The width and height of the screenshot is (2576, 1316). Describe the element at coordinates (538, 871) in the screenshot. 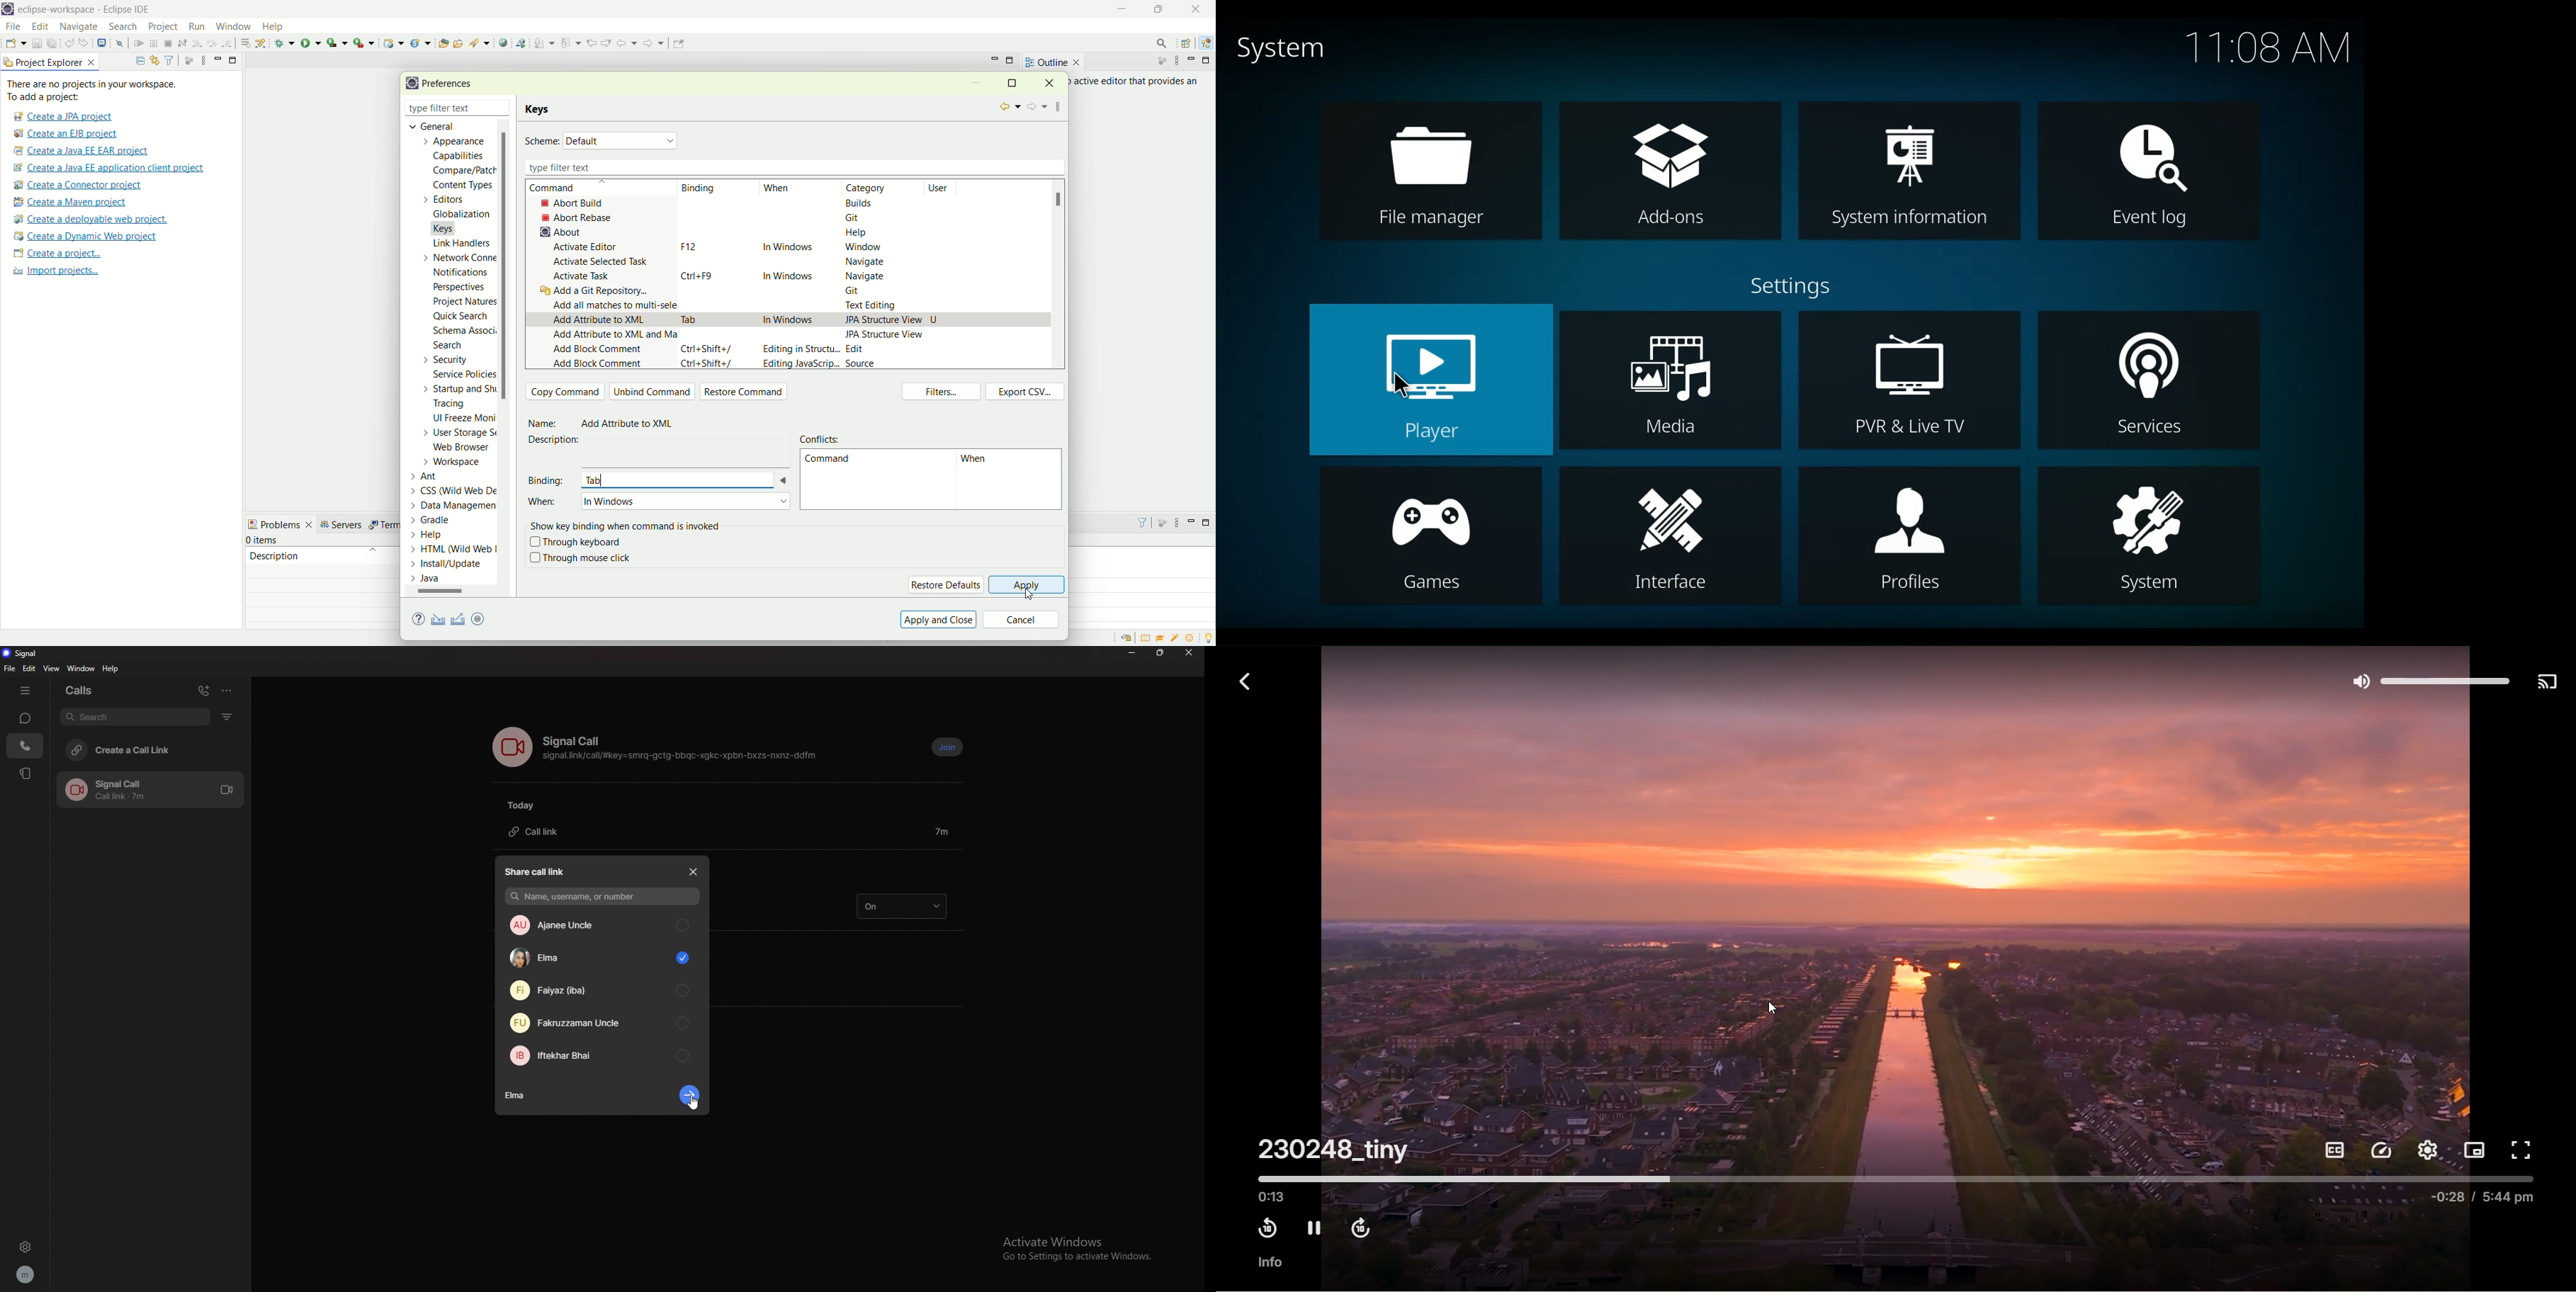

I see `share call link` at that location.